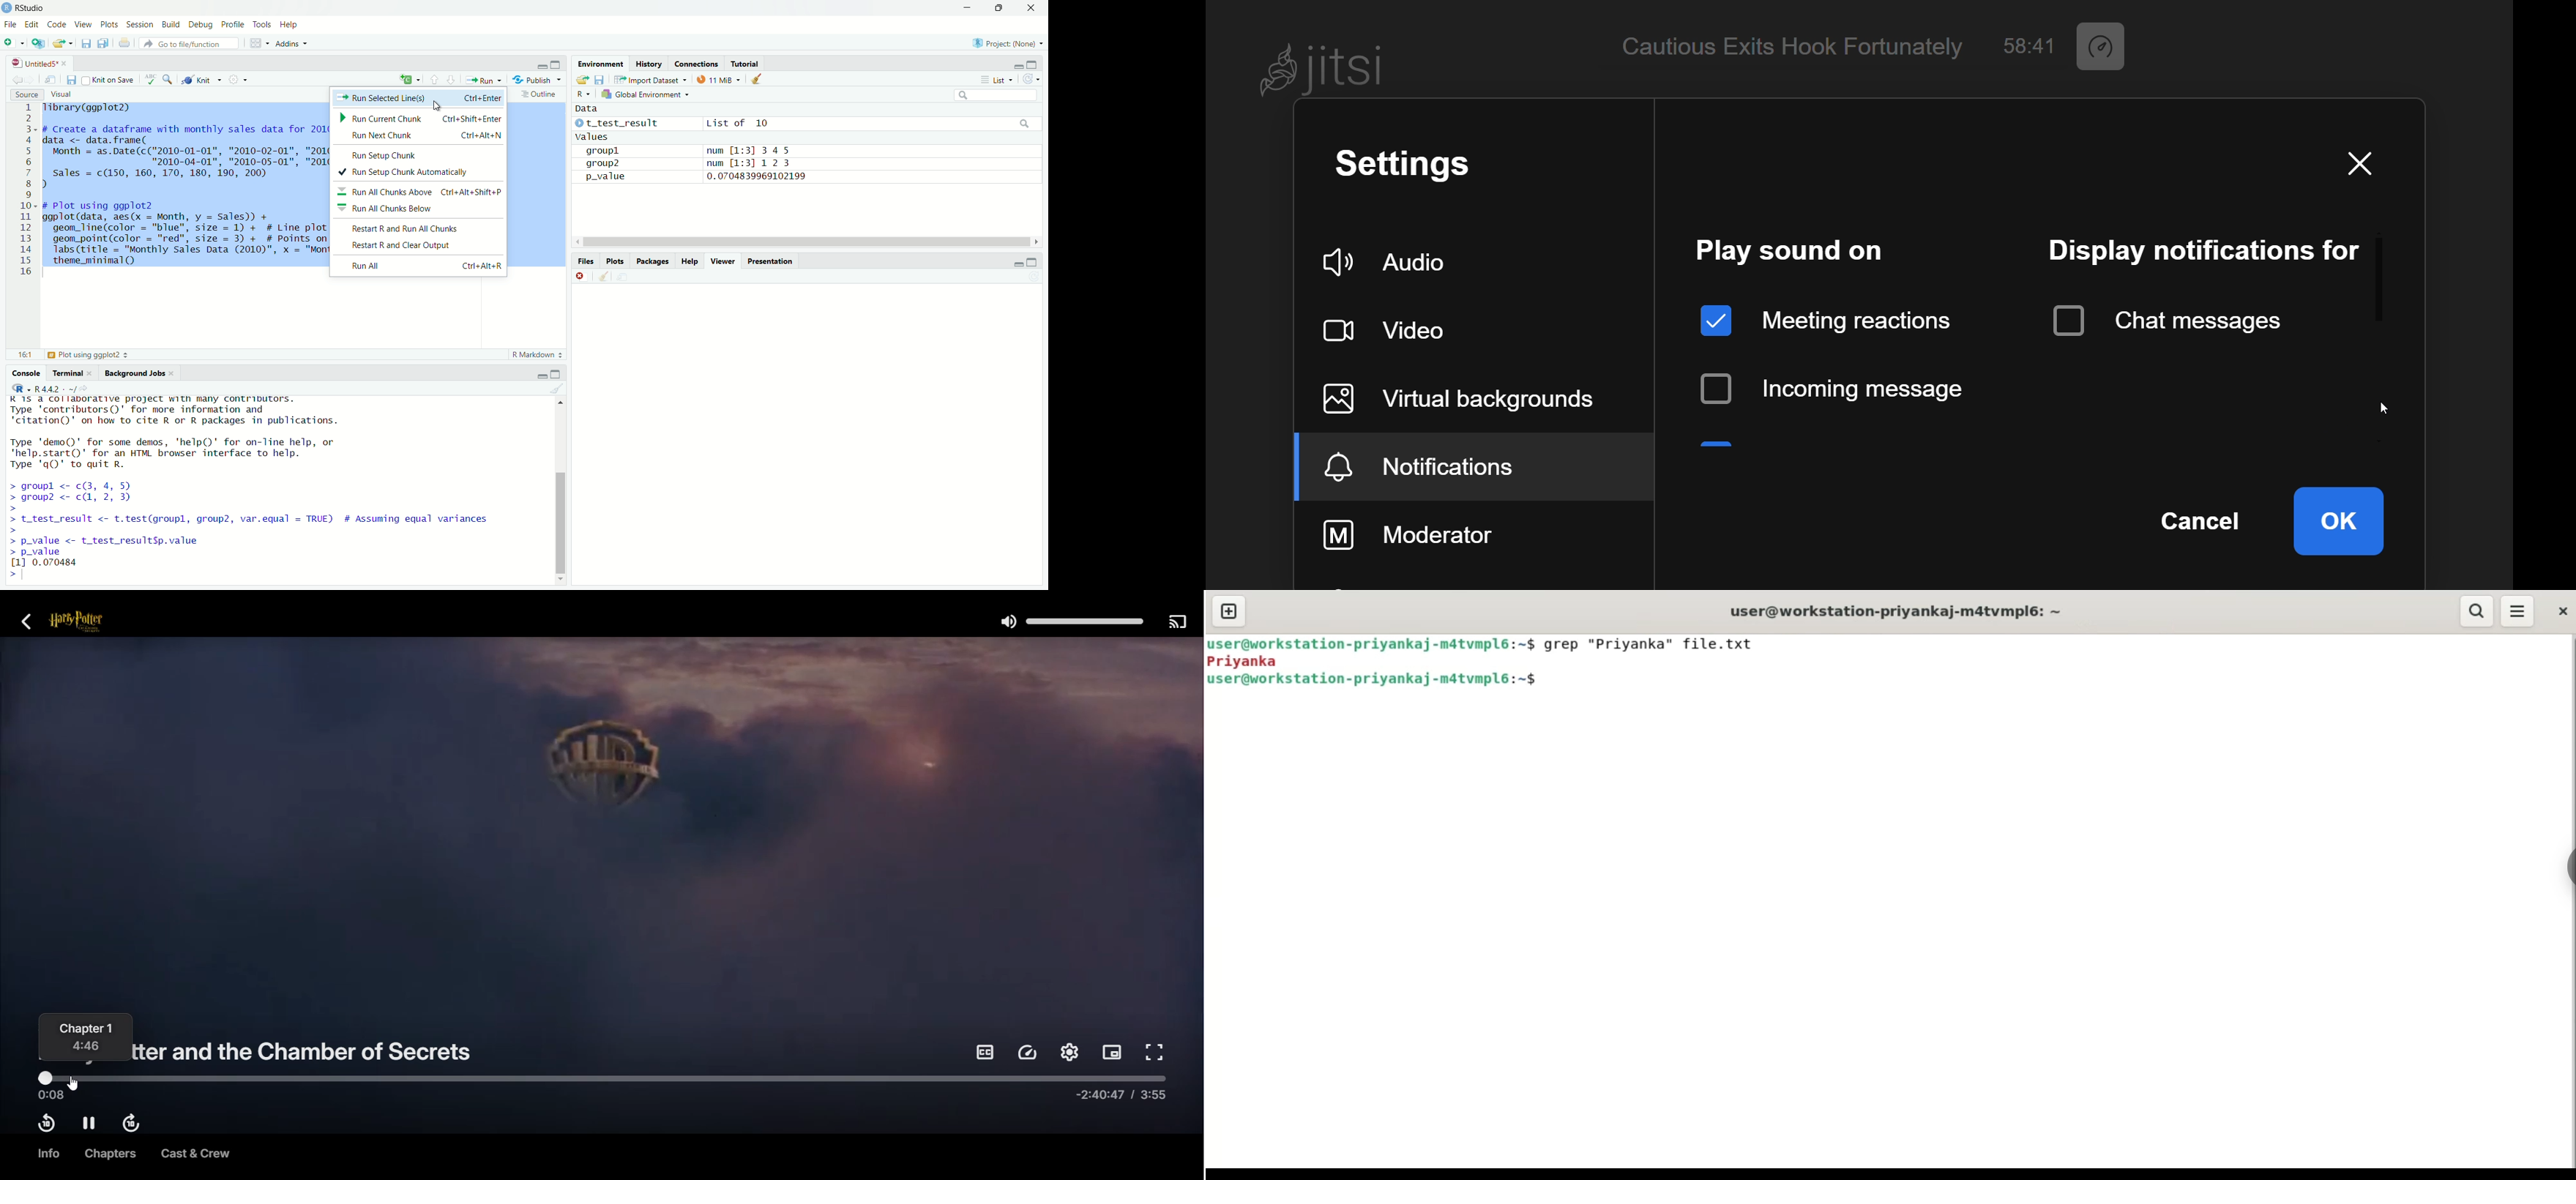 This screenshot has width=2576, height=1204. Describe the element at coordinates (674, 123) in the screenshot. I see `© t_test_result List of 10` at that location.